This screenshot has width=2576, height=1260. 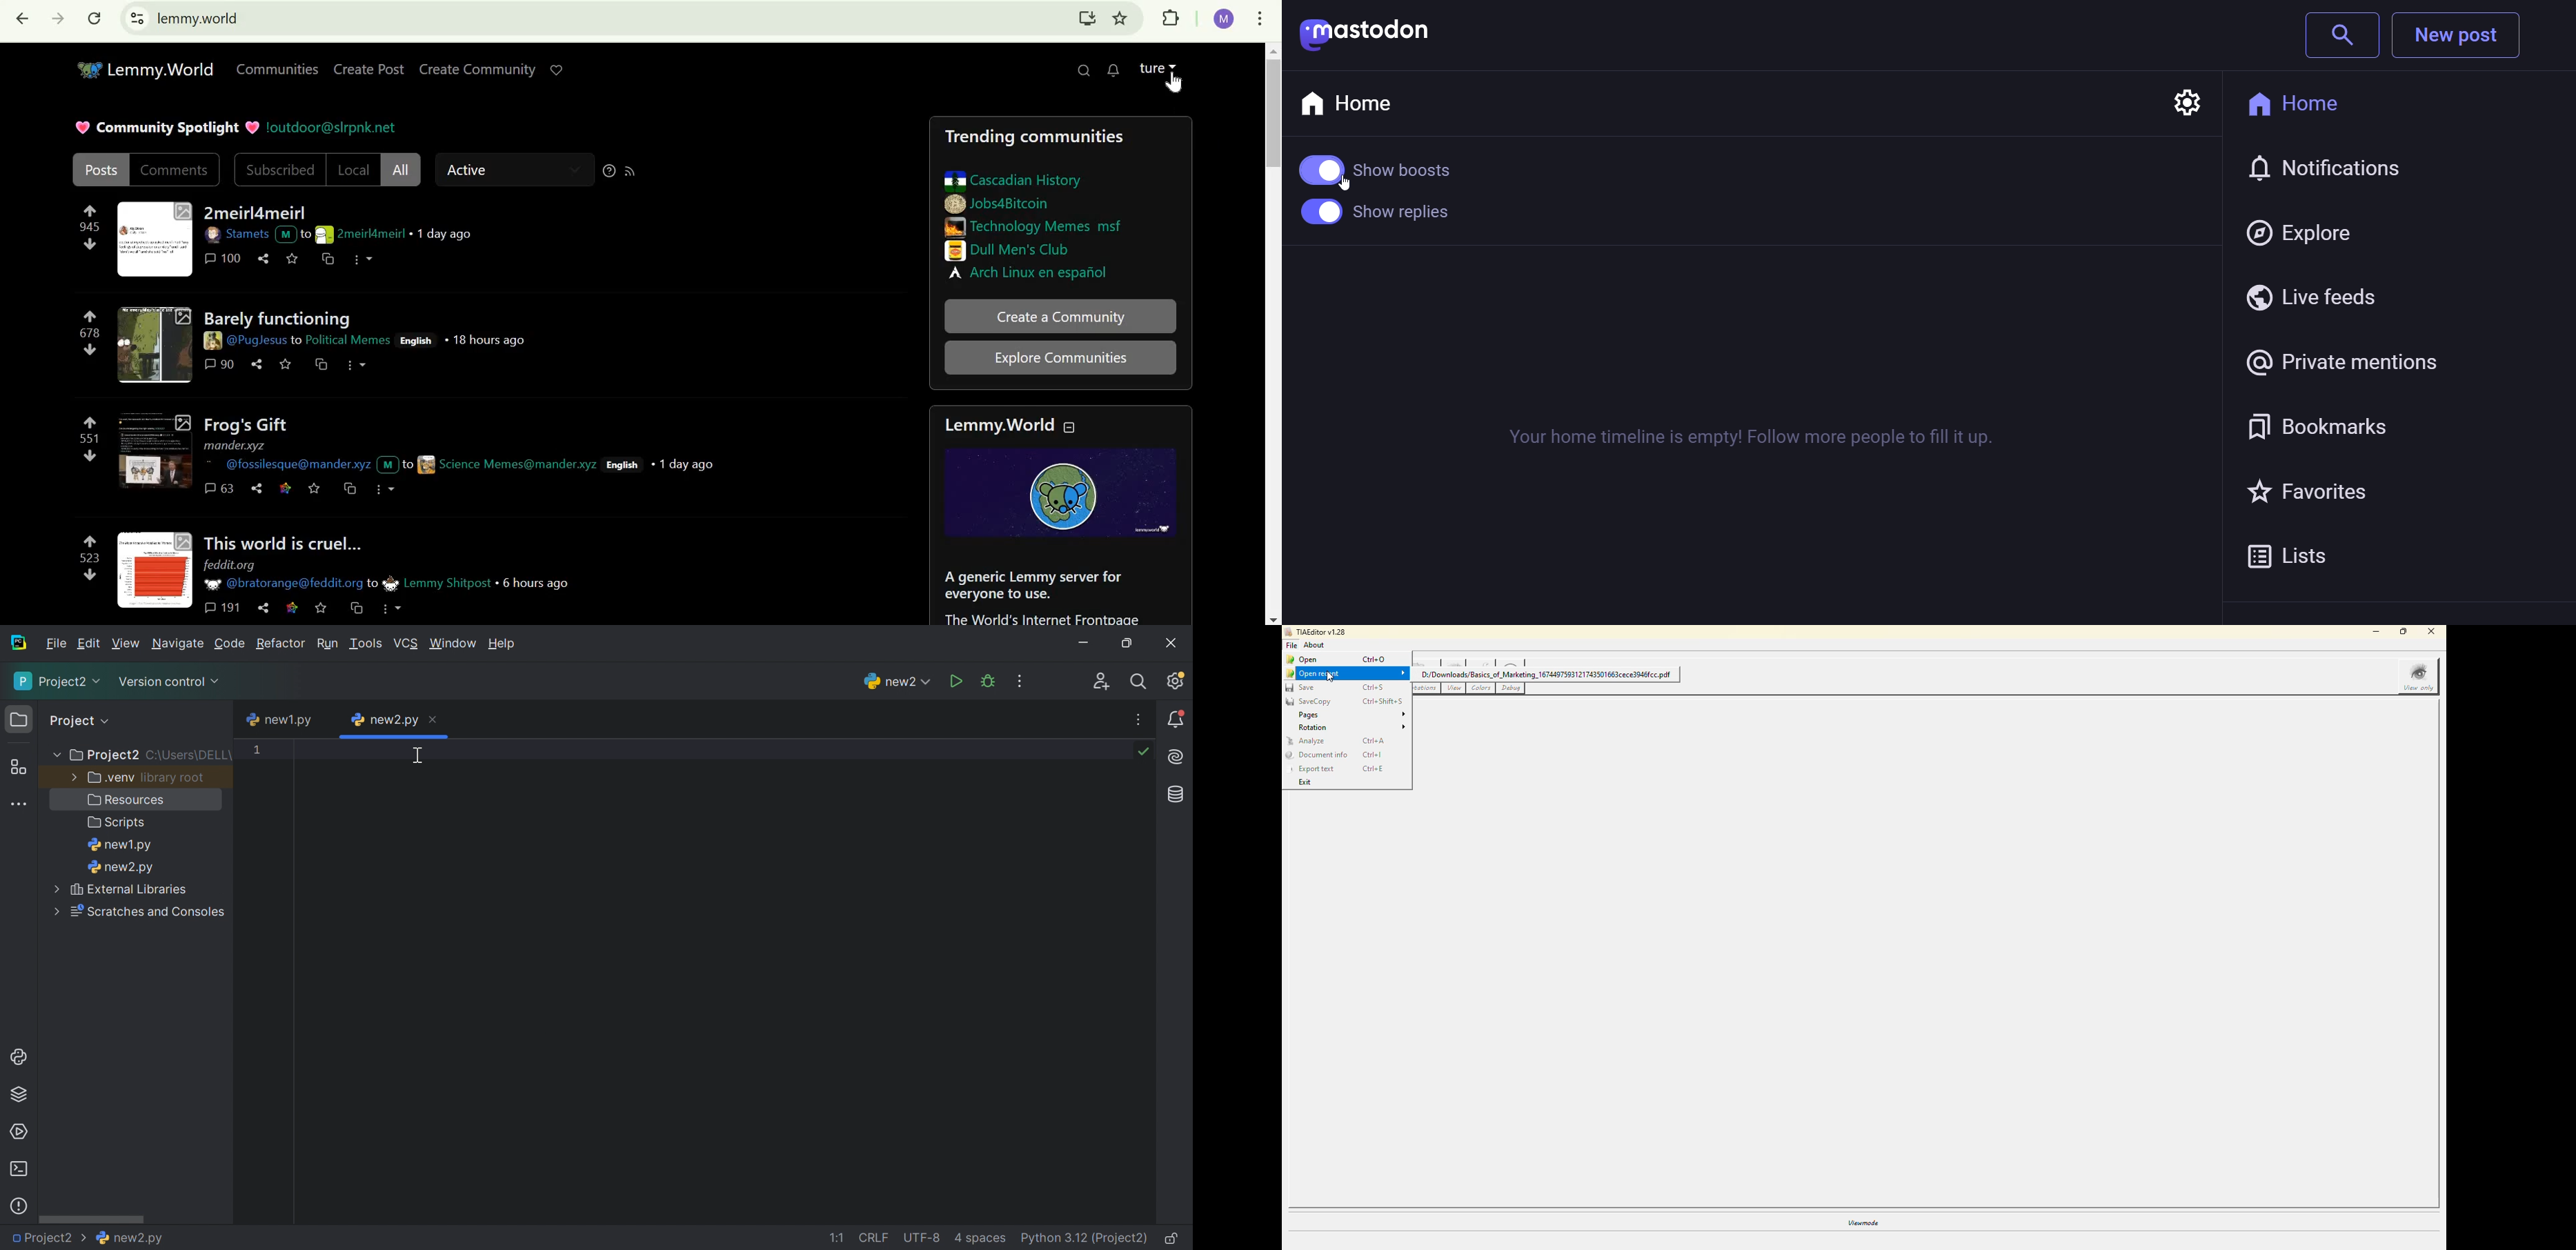 I want to click on View, so click(x=126, y=645).